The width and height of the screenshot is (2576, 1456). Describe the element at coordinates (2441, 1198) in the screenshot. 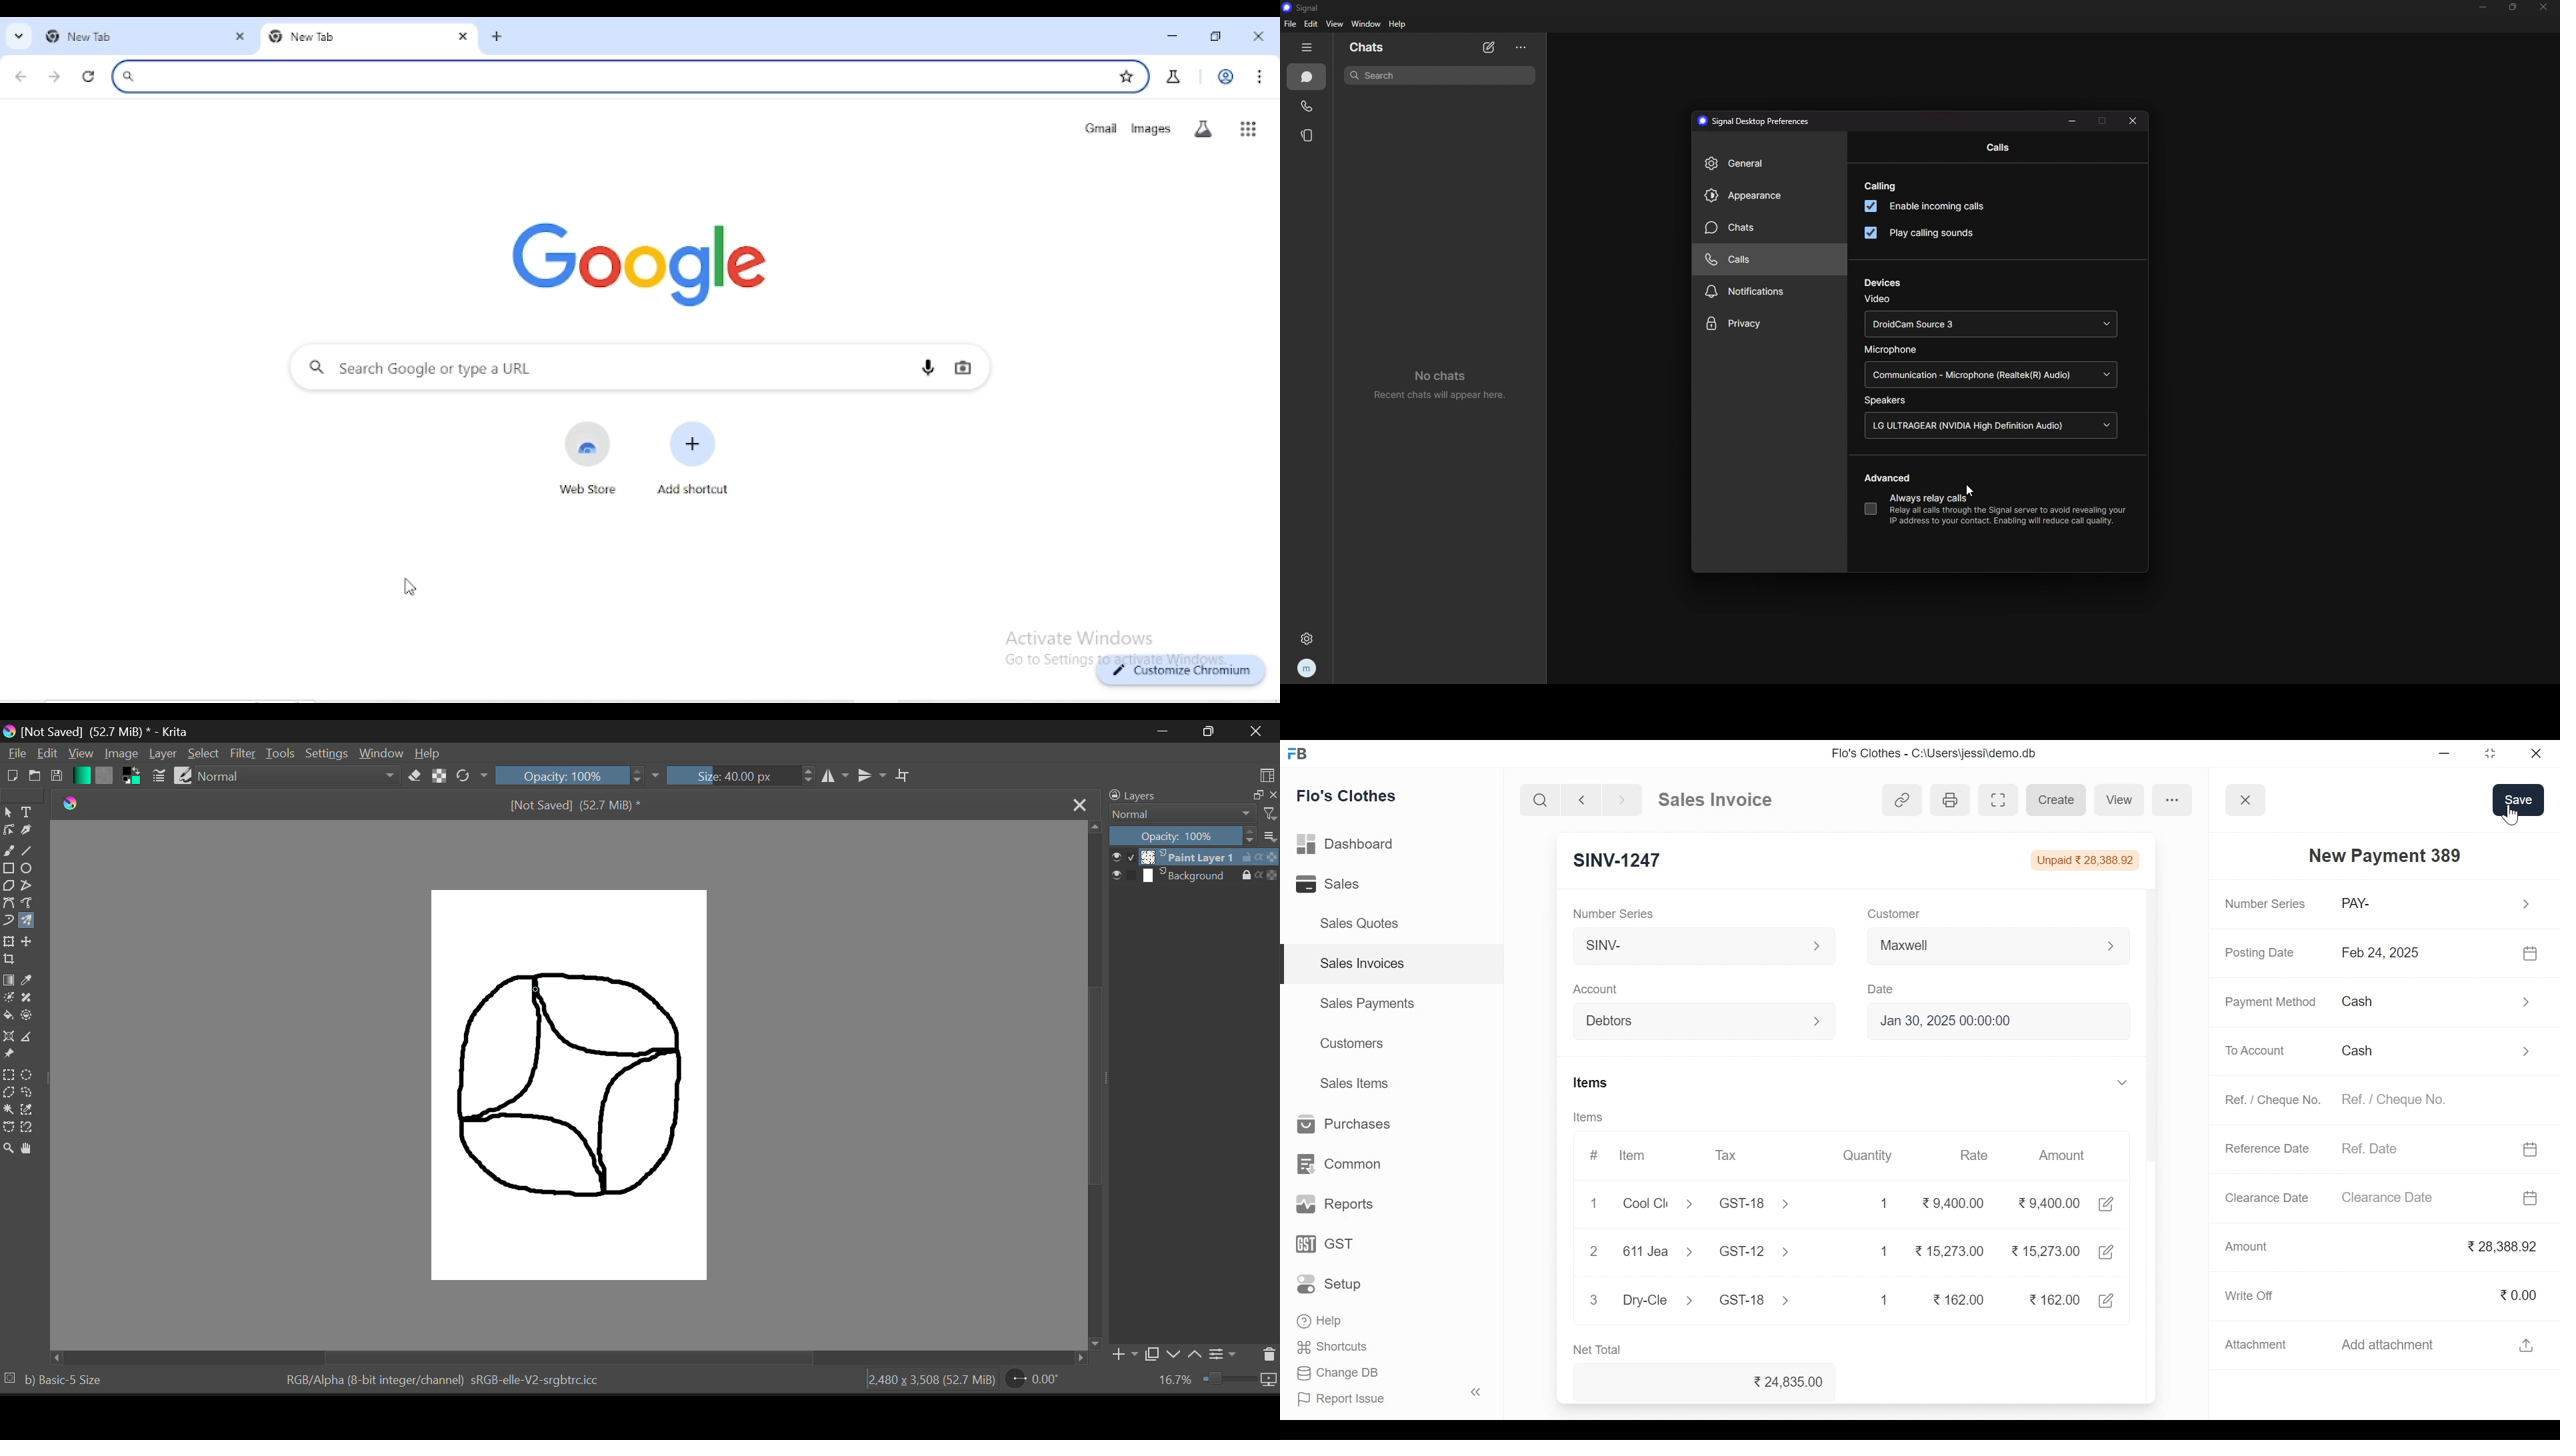

I see `Clearance Date` at that location.